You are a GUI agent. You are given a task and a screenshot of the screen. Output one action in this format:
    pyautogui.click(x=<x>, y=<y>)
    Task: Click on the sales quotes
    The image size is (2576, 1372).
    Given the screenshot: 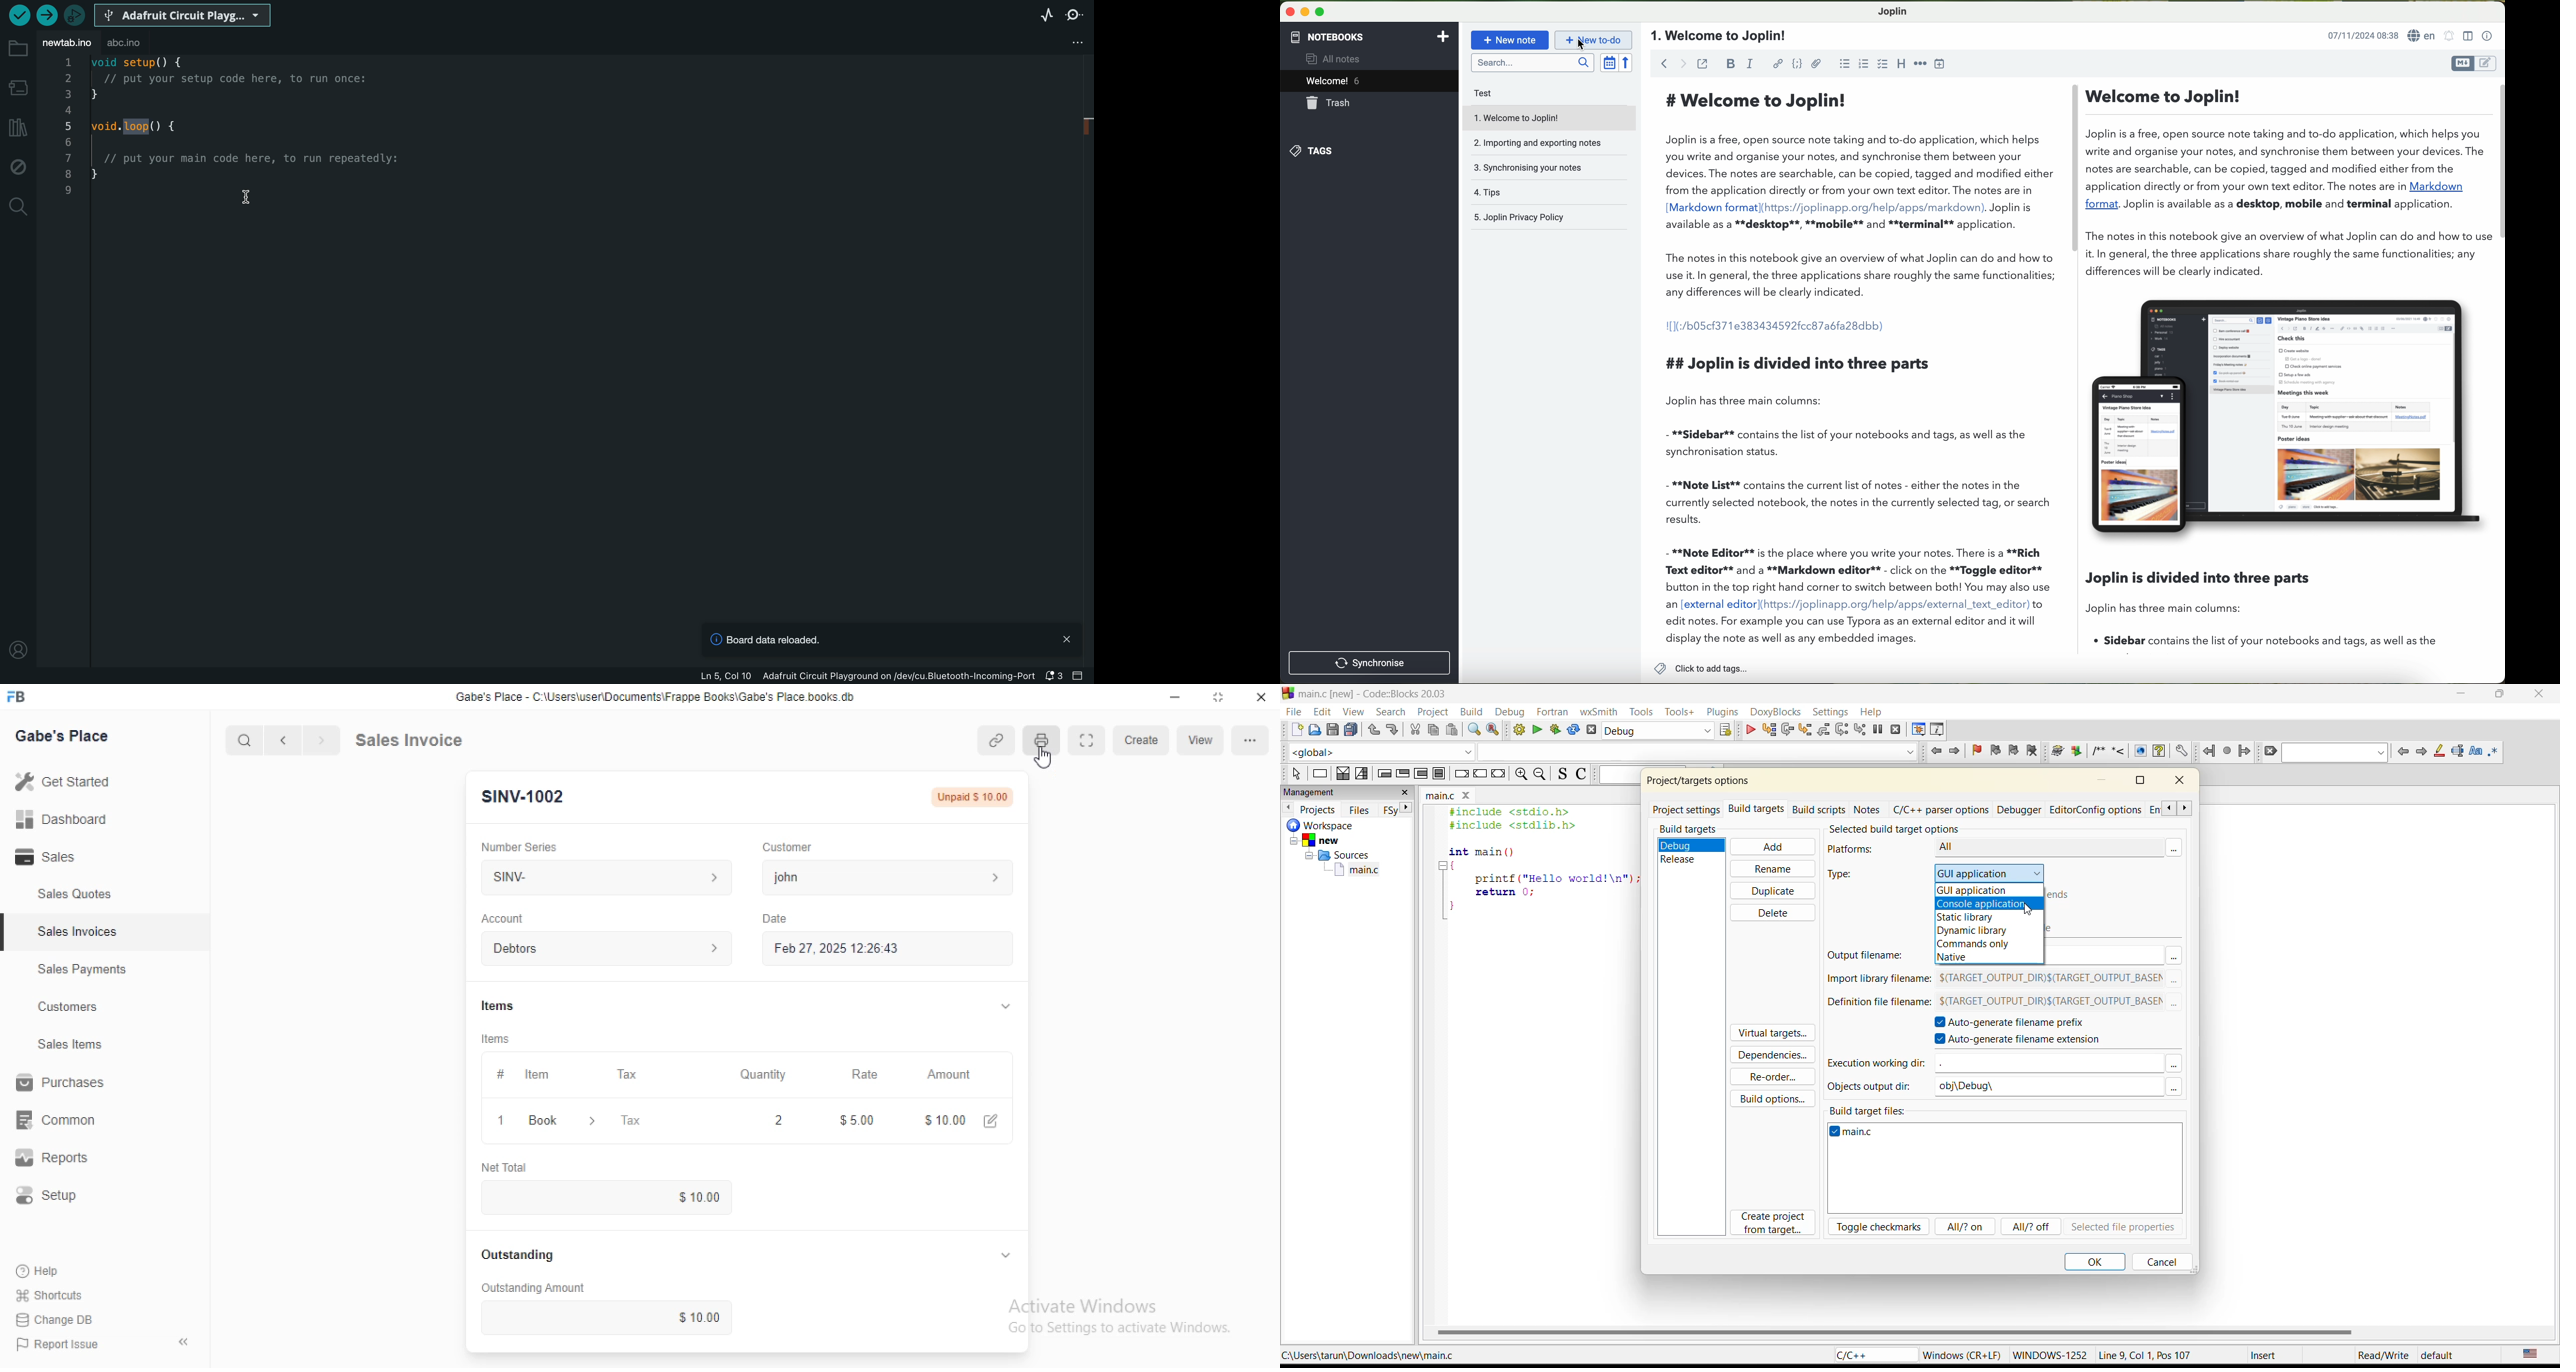 What is the action you would take?
    pyautogui.click(x=75, y=893)
    